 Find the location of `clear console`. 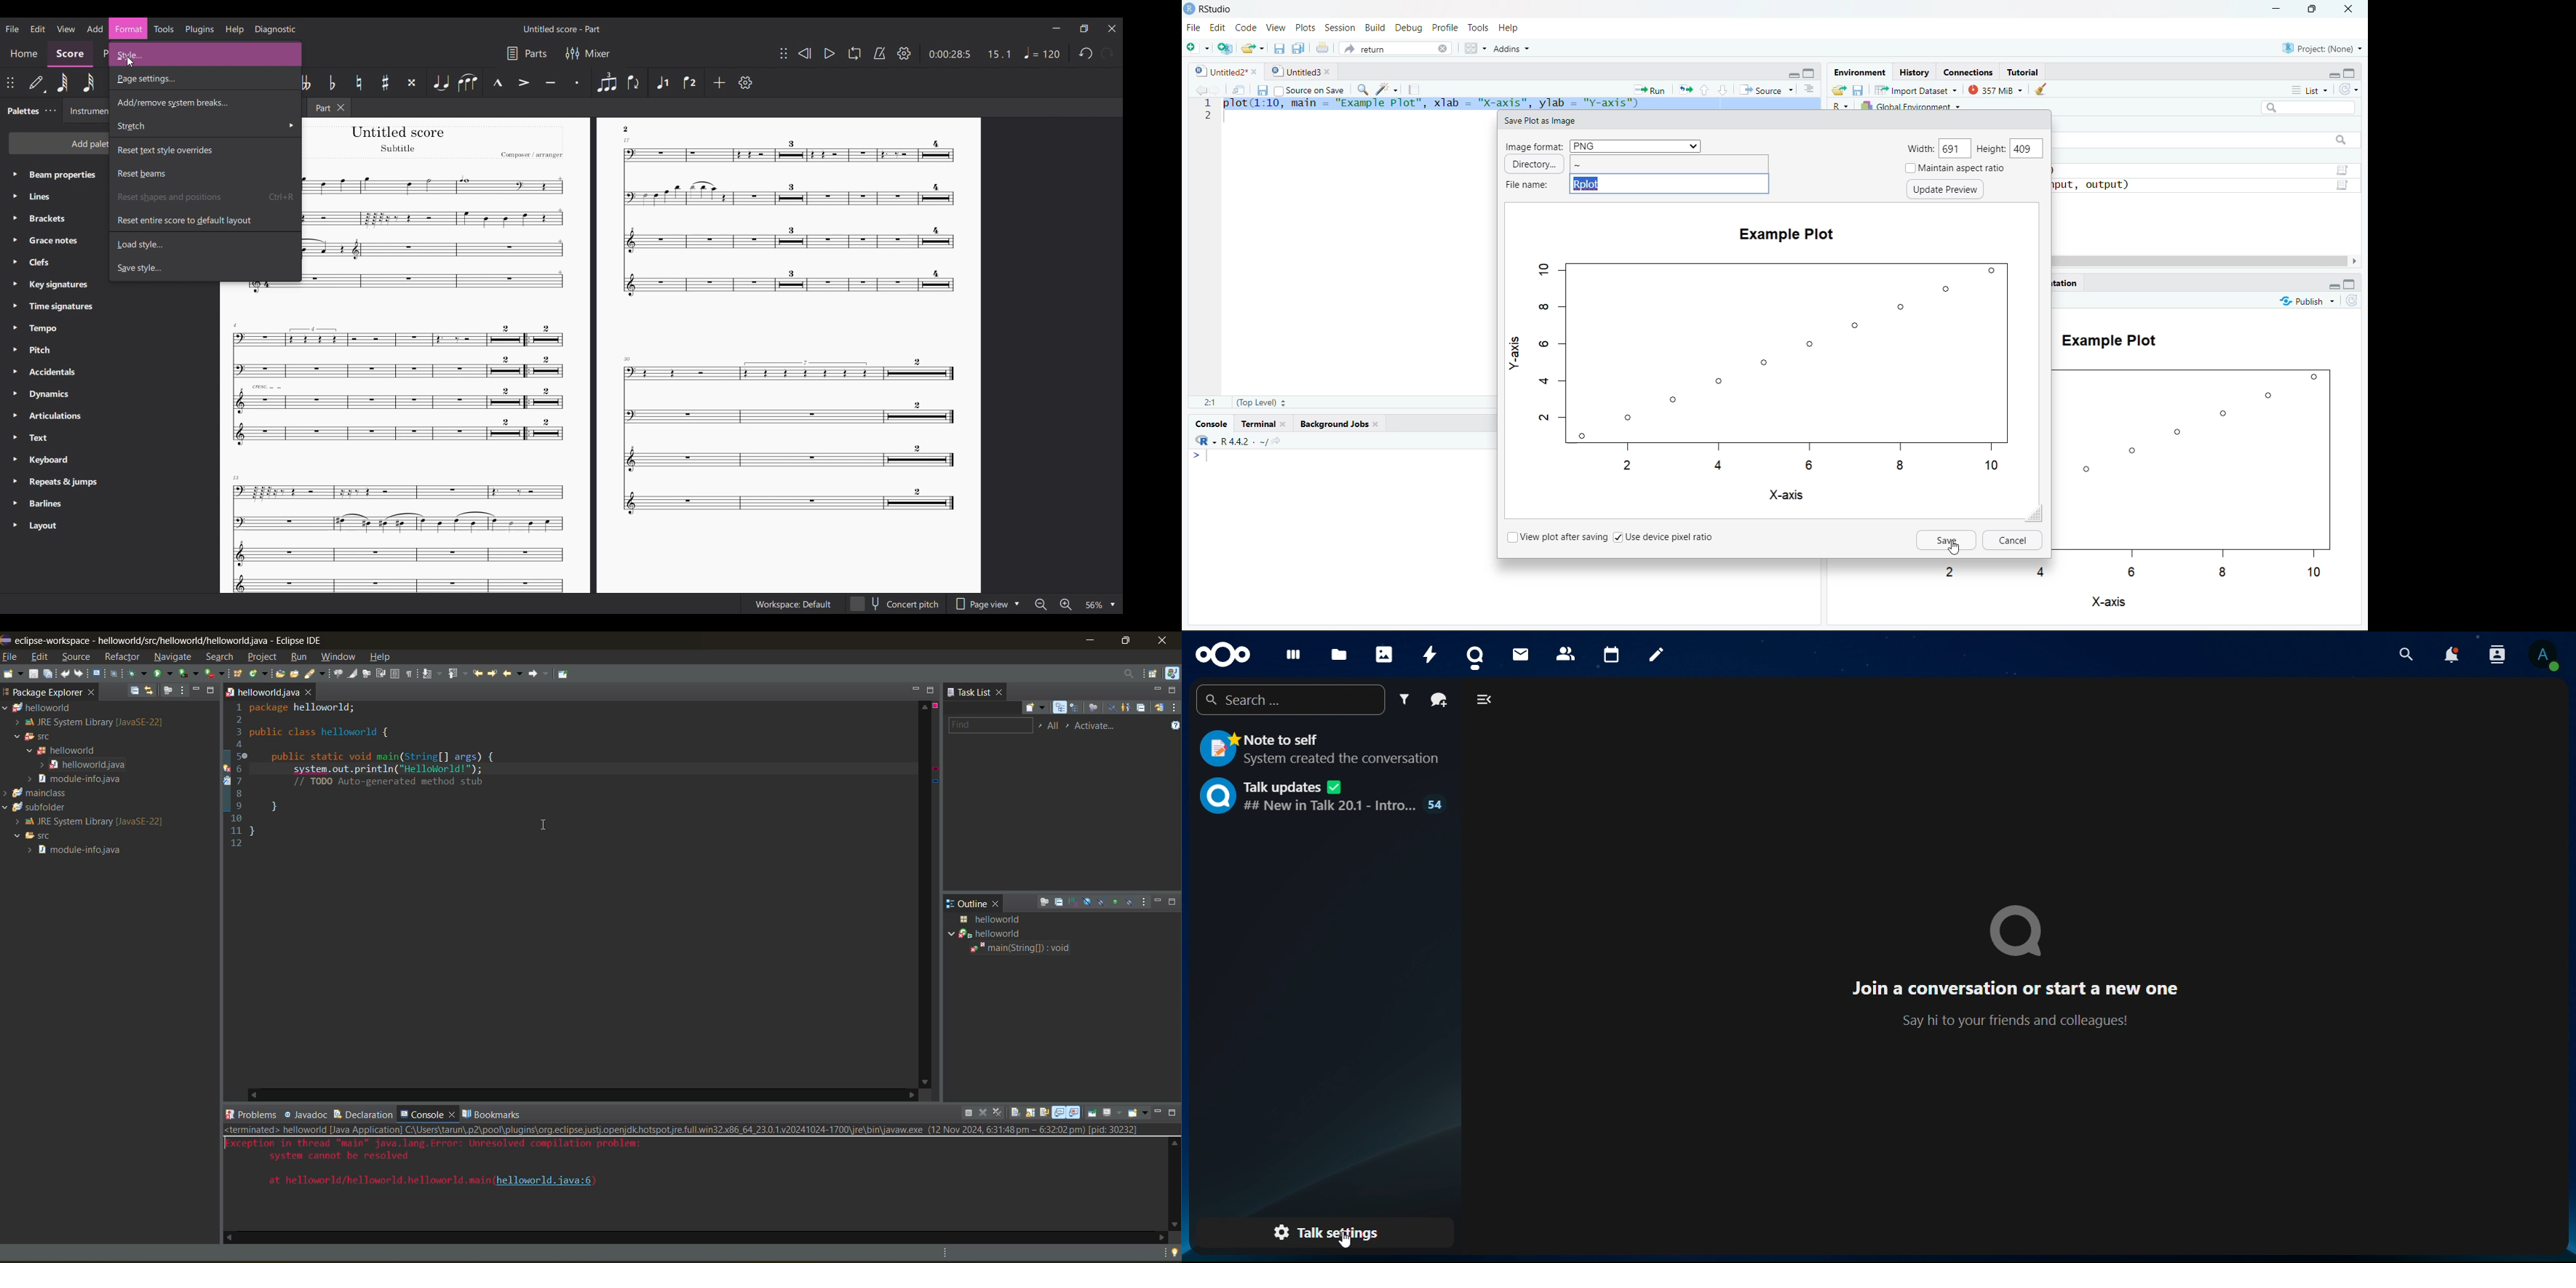

clear console is located at coordinates (1017, 1113).